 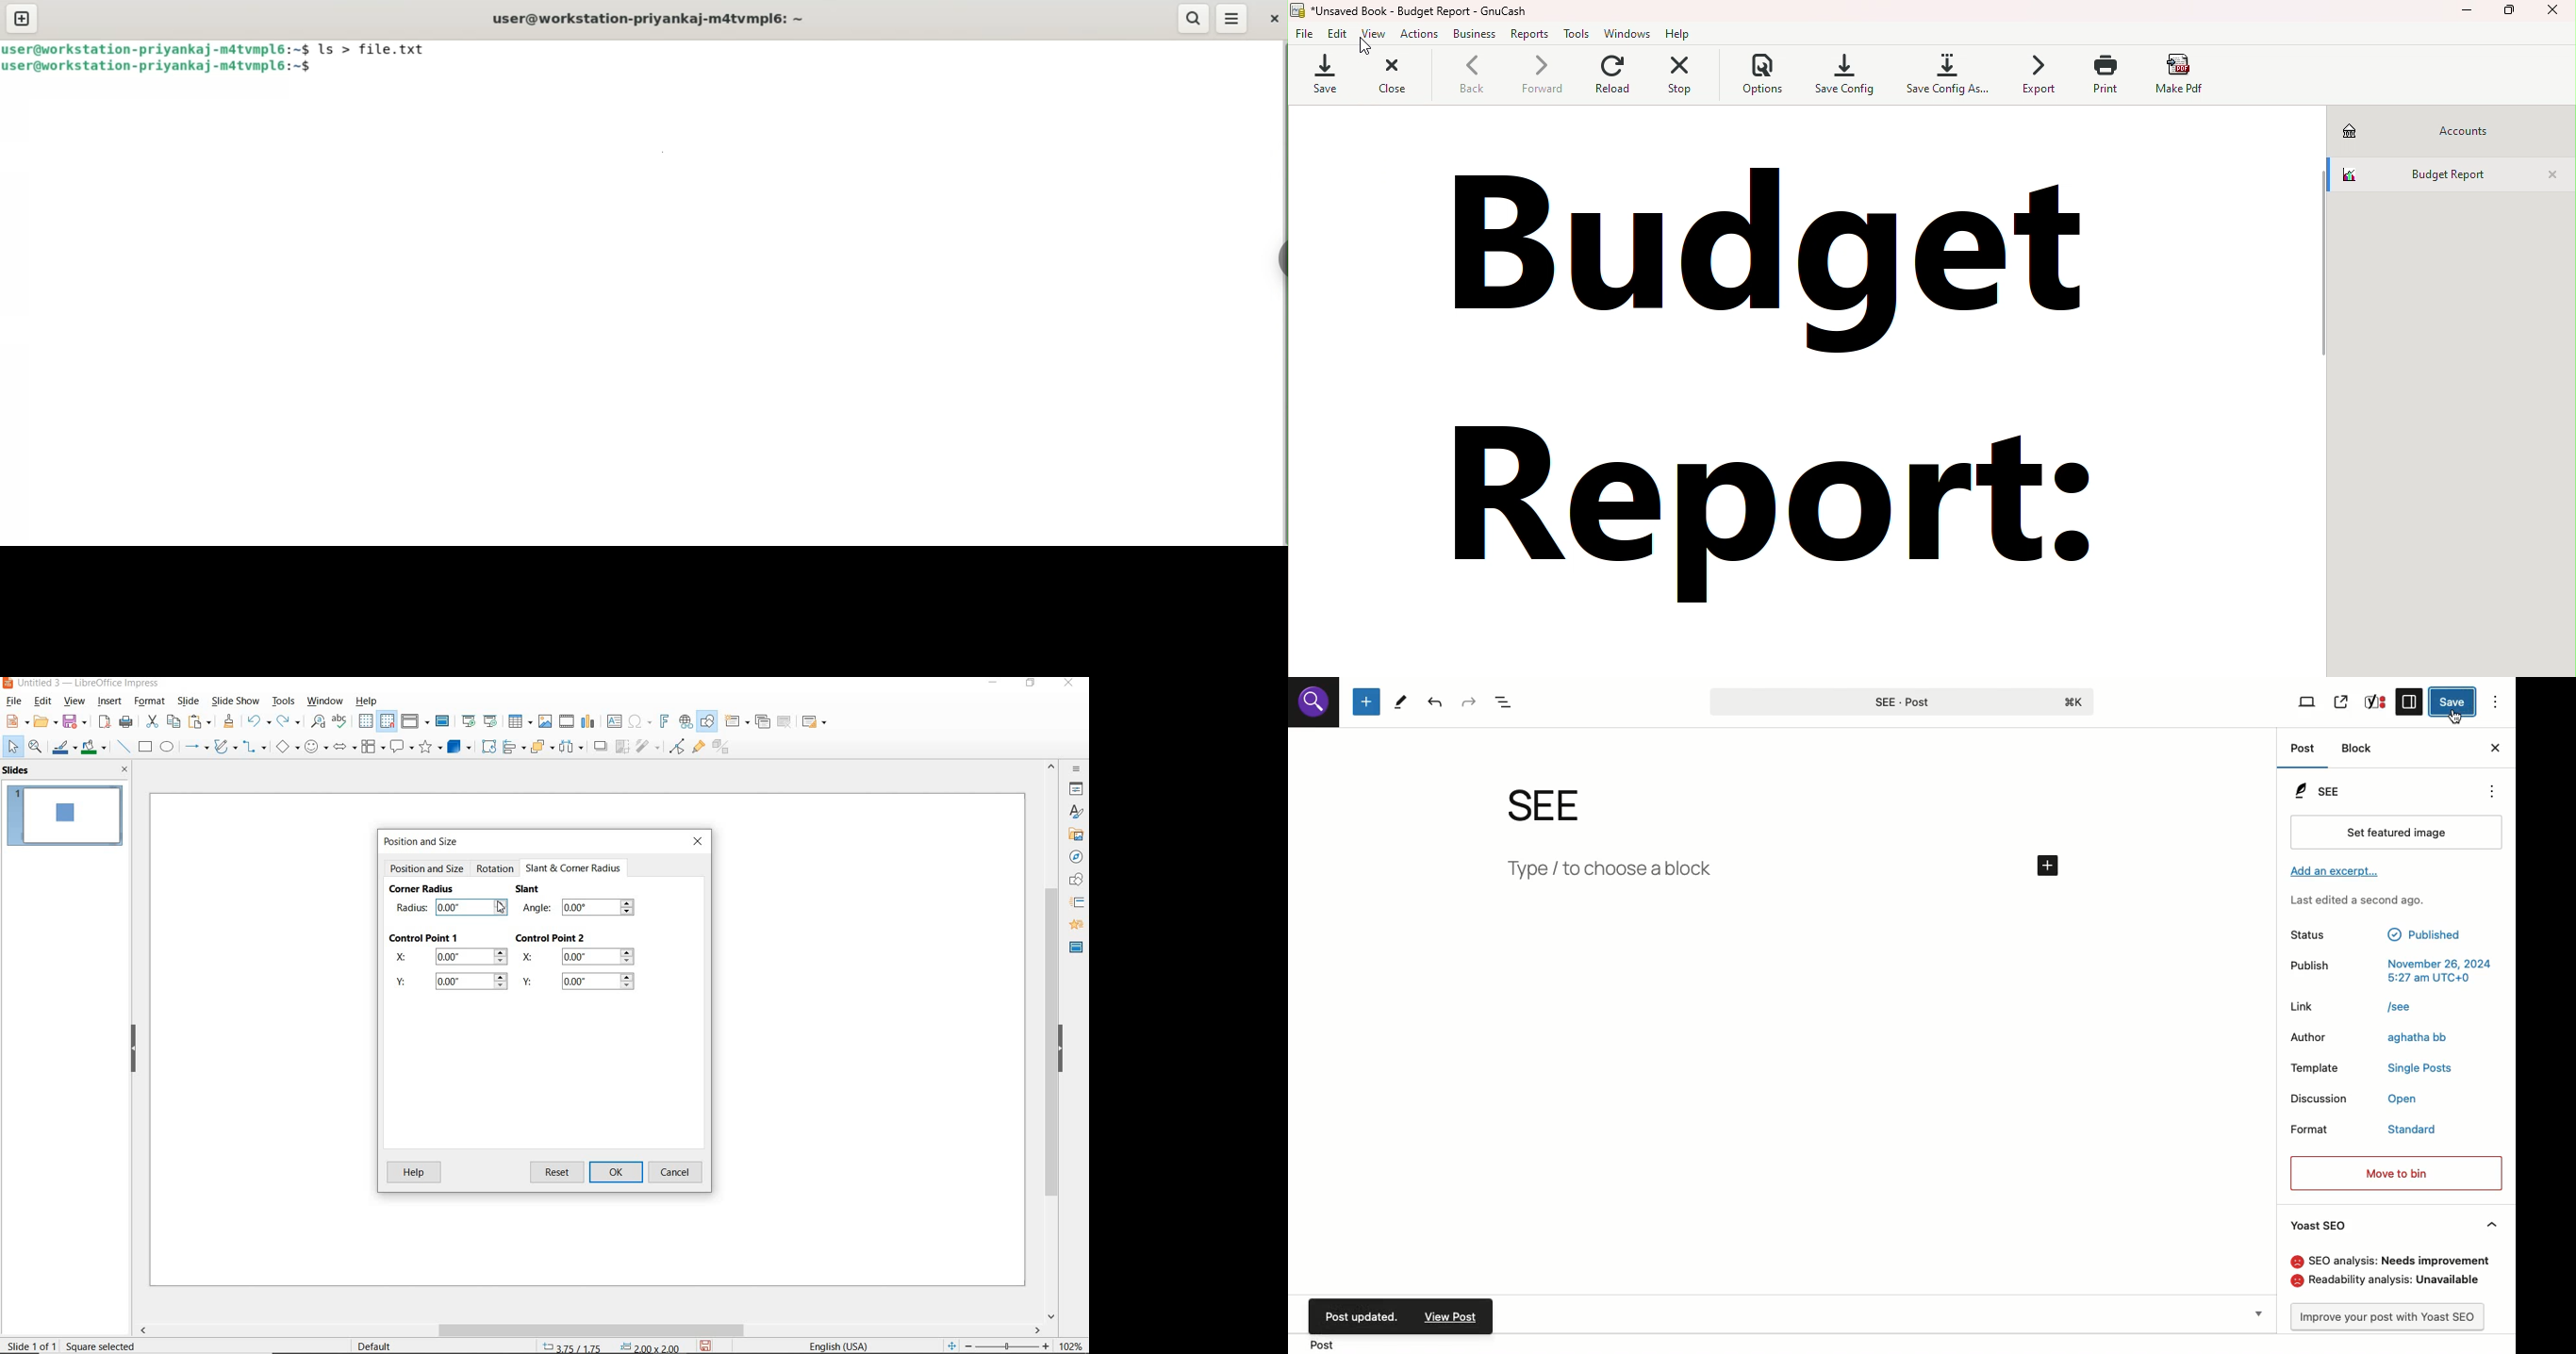 What do you see at coordinates (529, 890) in the screenshot?
I see `SLANT` at bounding box center [529, 890].